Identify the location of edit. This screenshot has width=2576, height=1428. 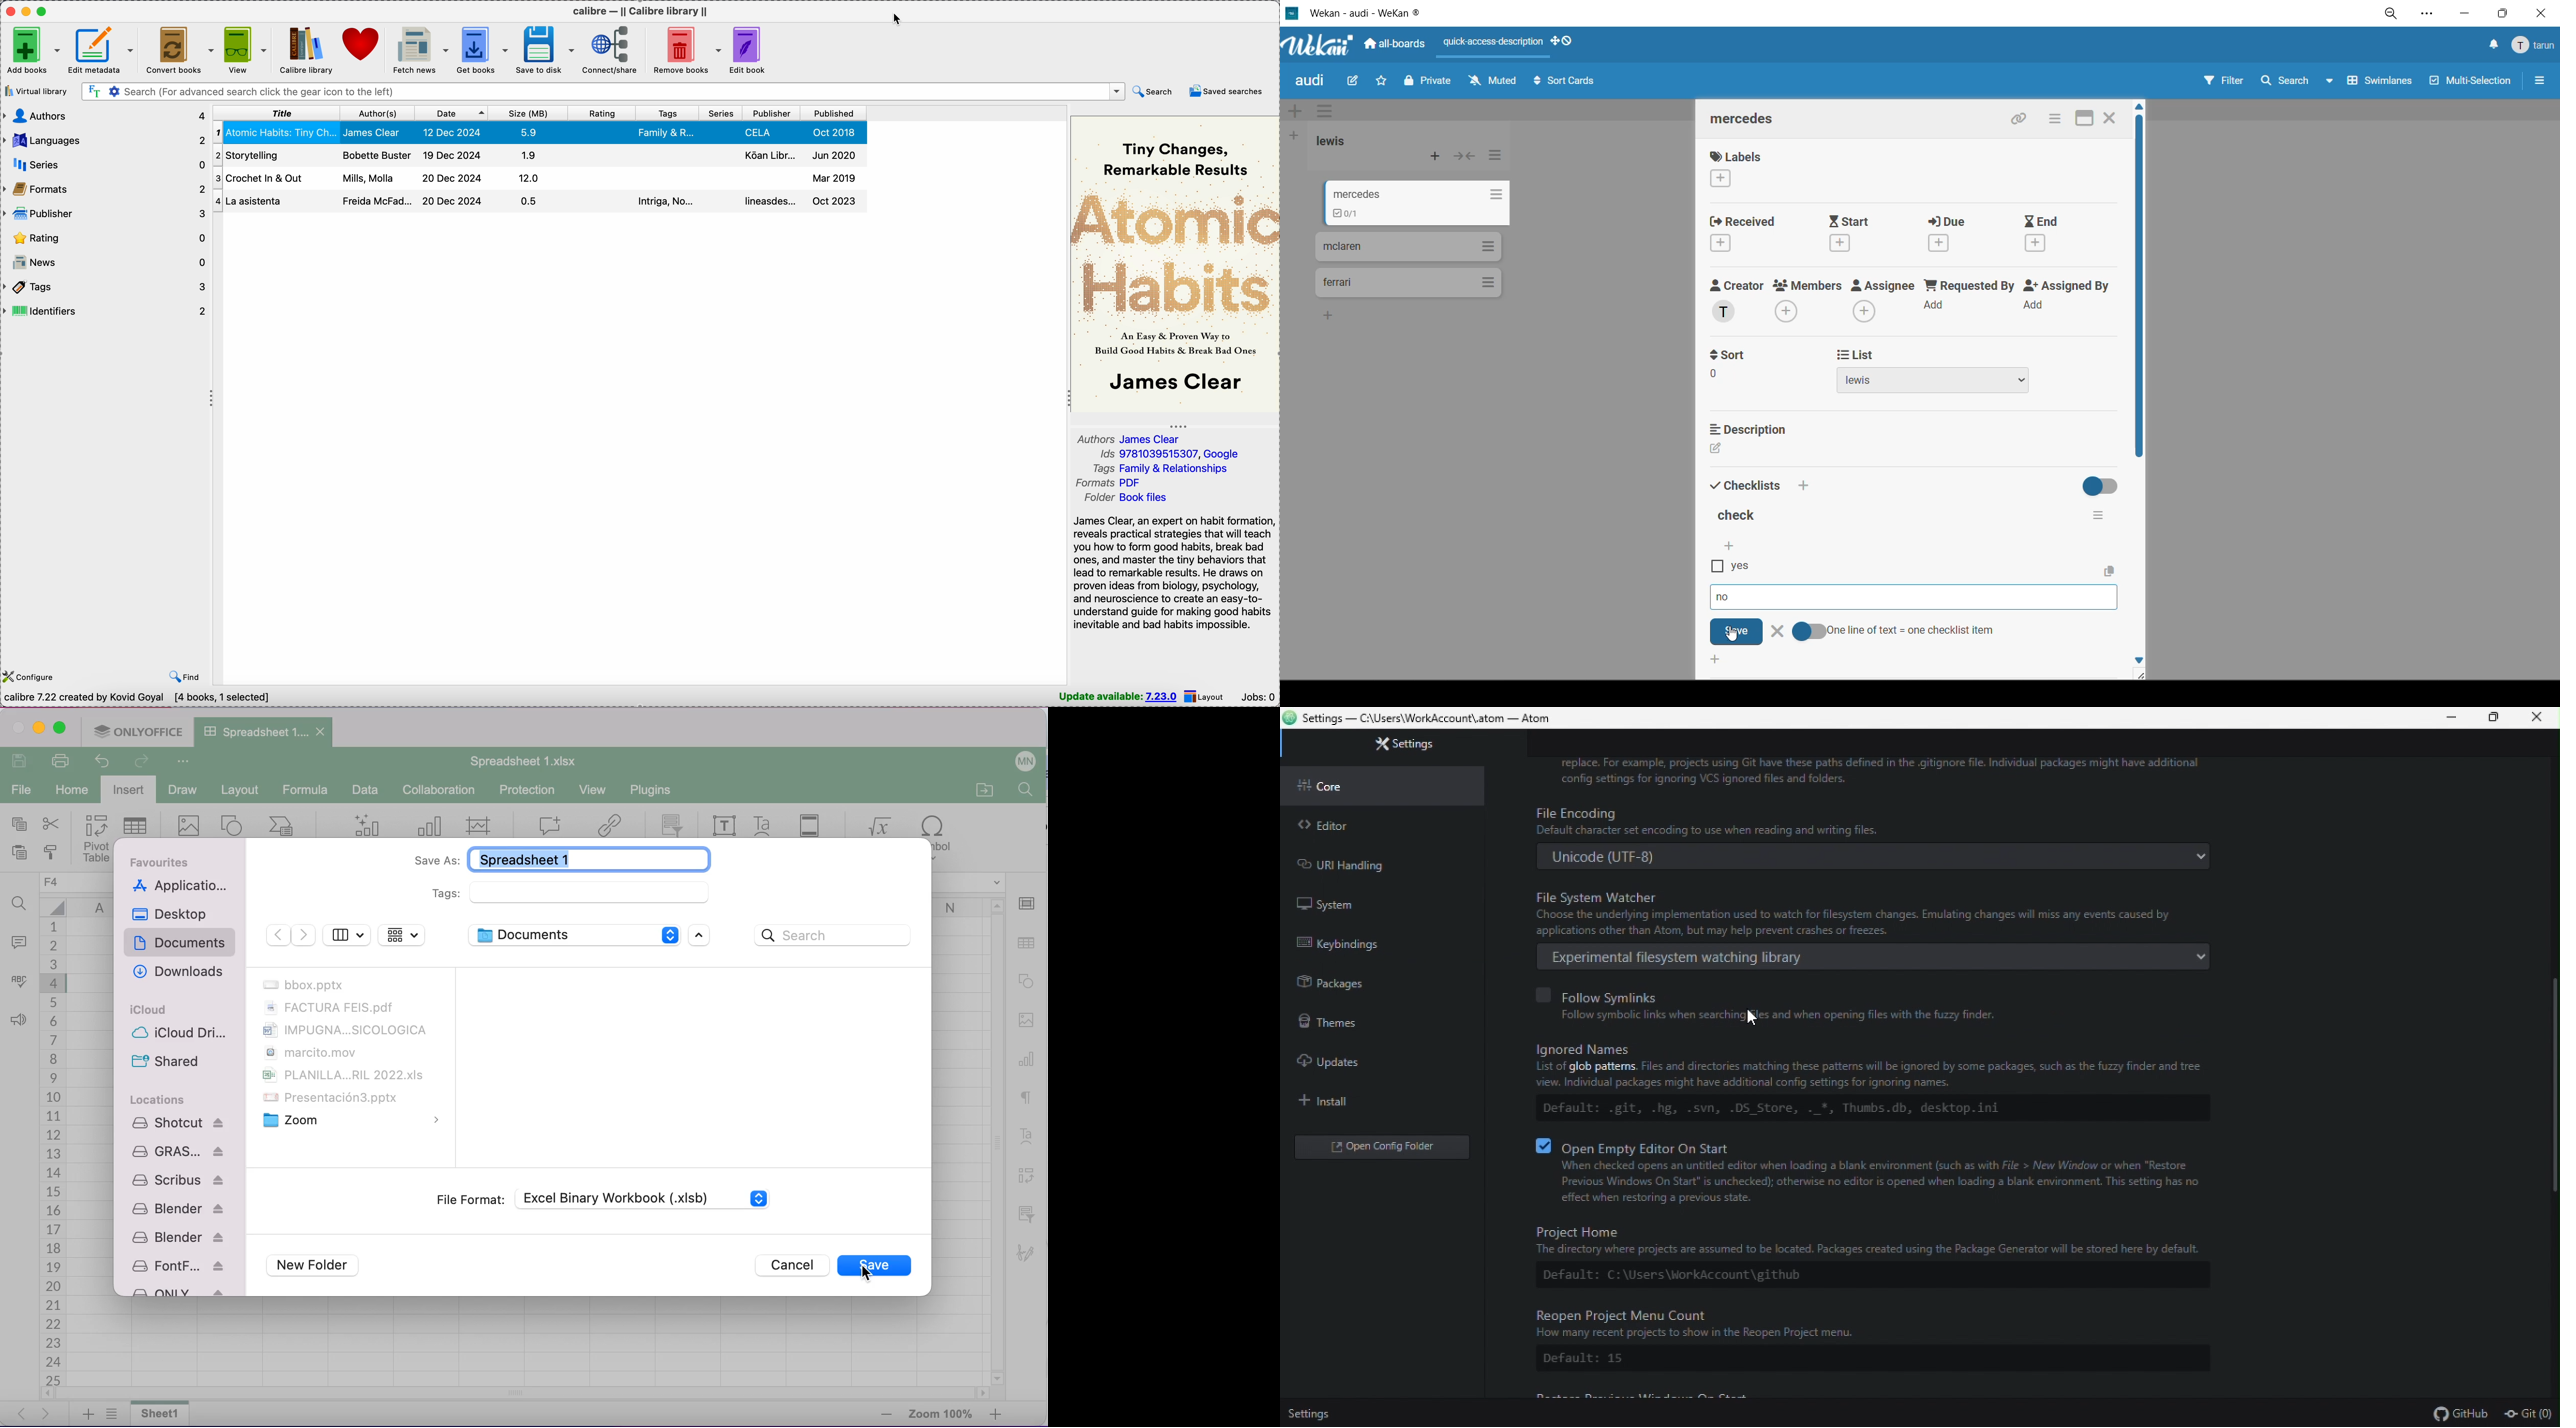
(1354, 80).